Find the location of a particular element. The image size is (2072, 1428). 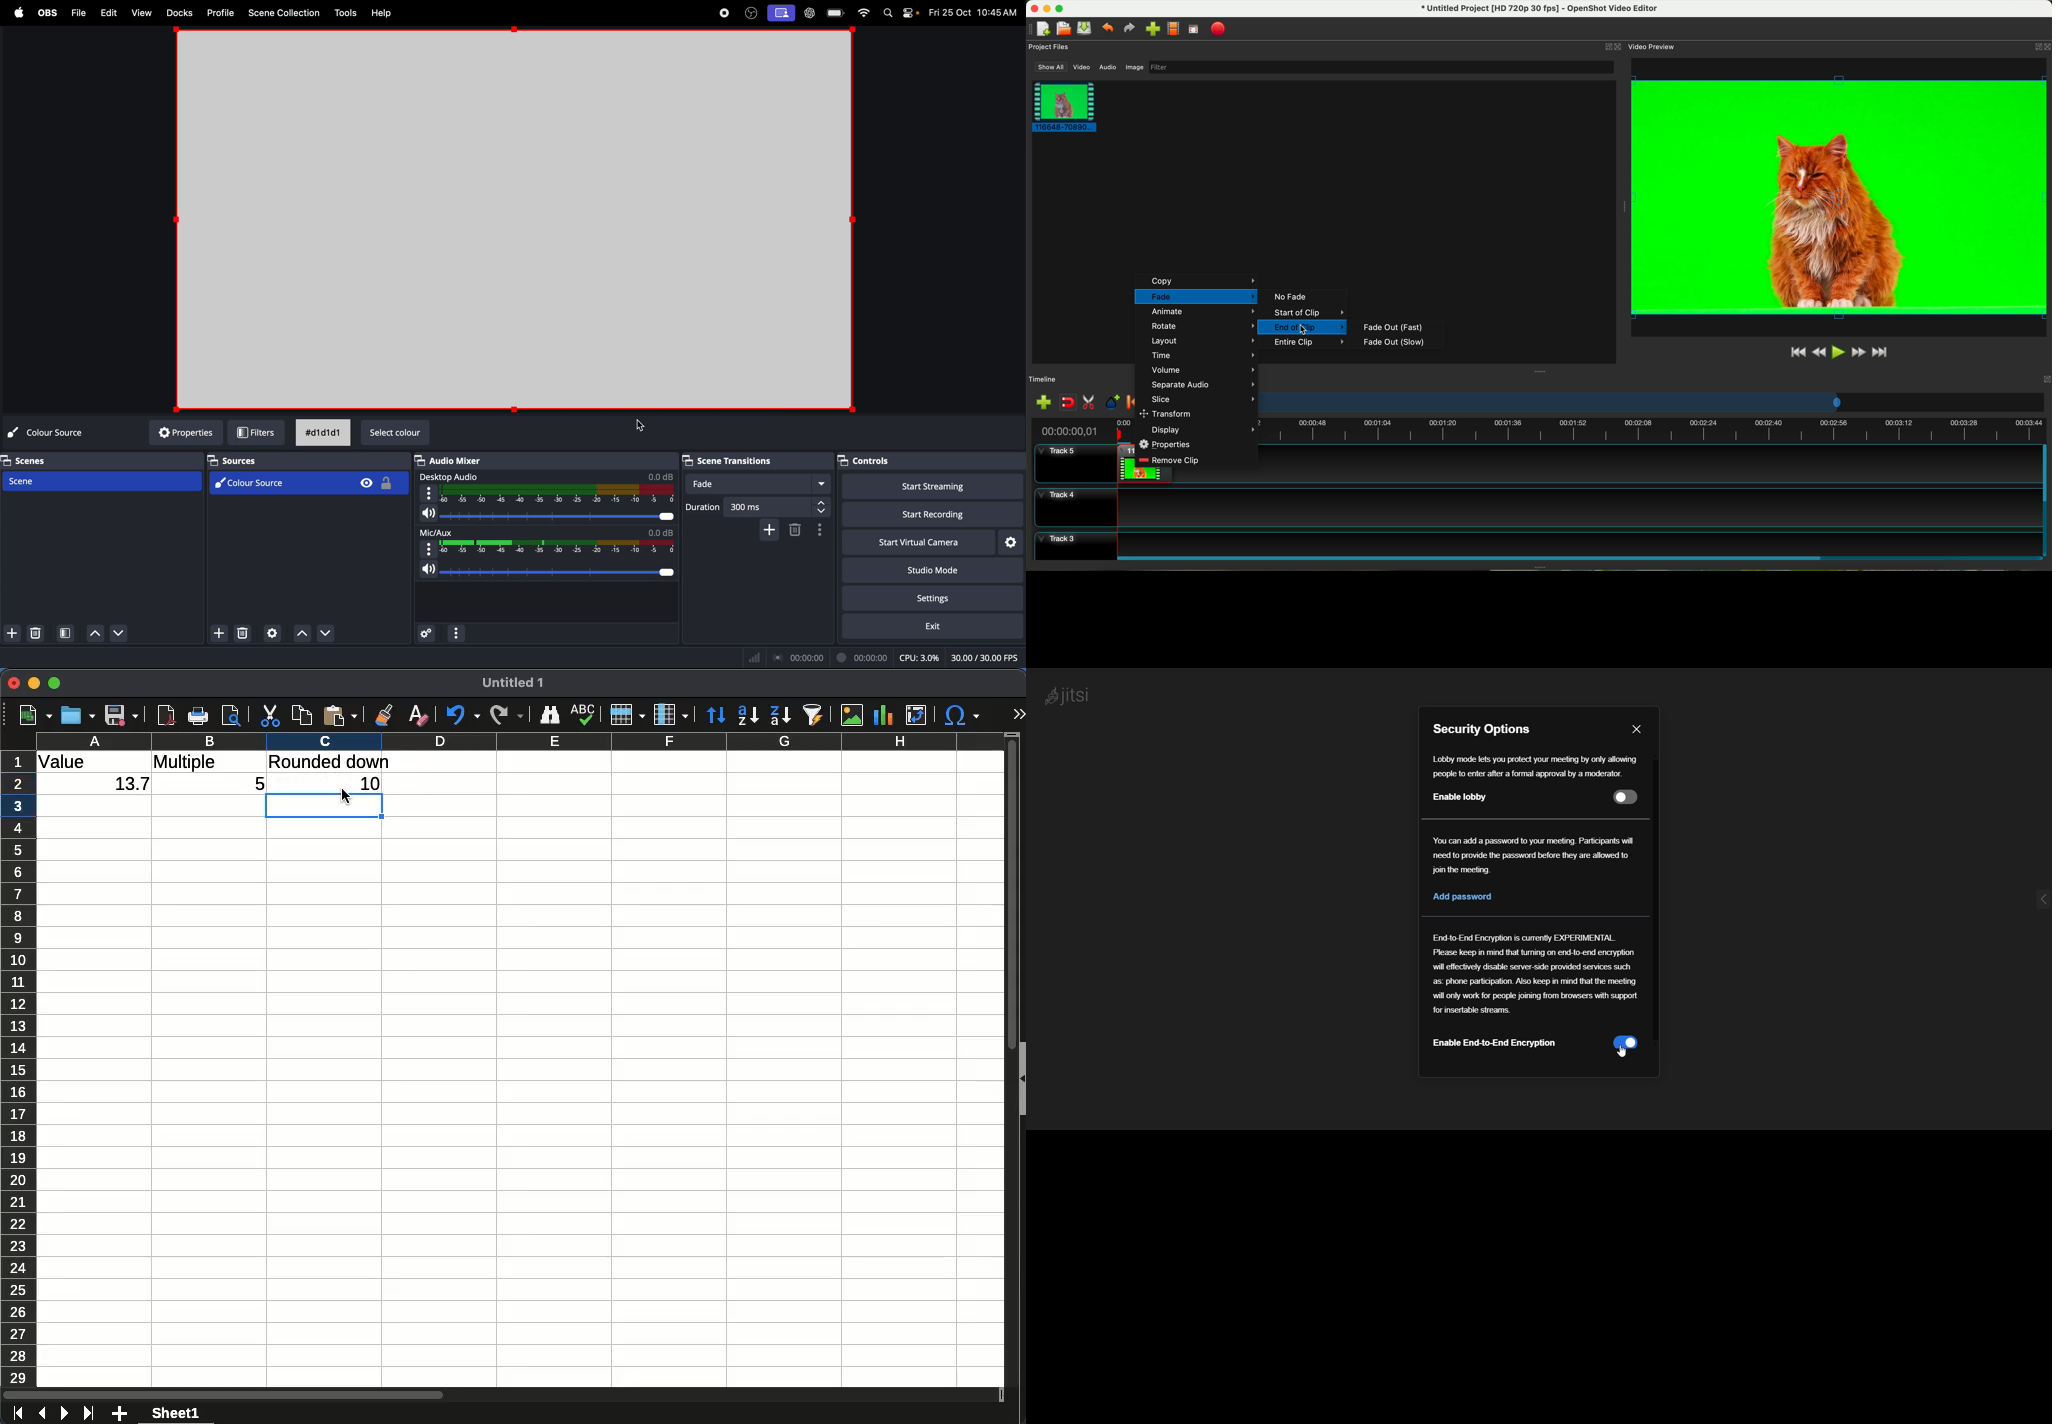

desktop audio is located at coordinates (548, 494).